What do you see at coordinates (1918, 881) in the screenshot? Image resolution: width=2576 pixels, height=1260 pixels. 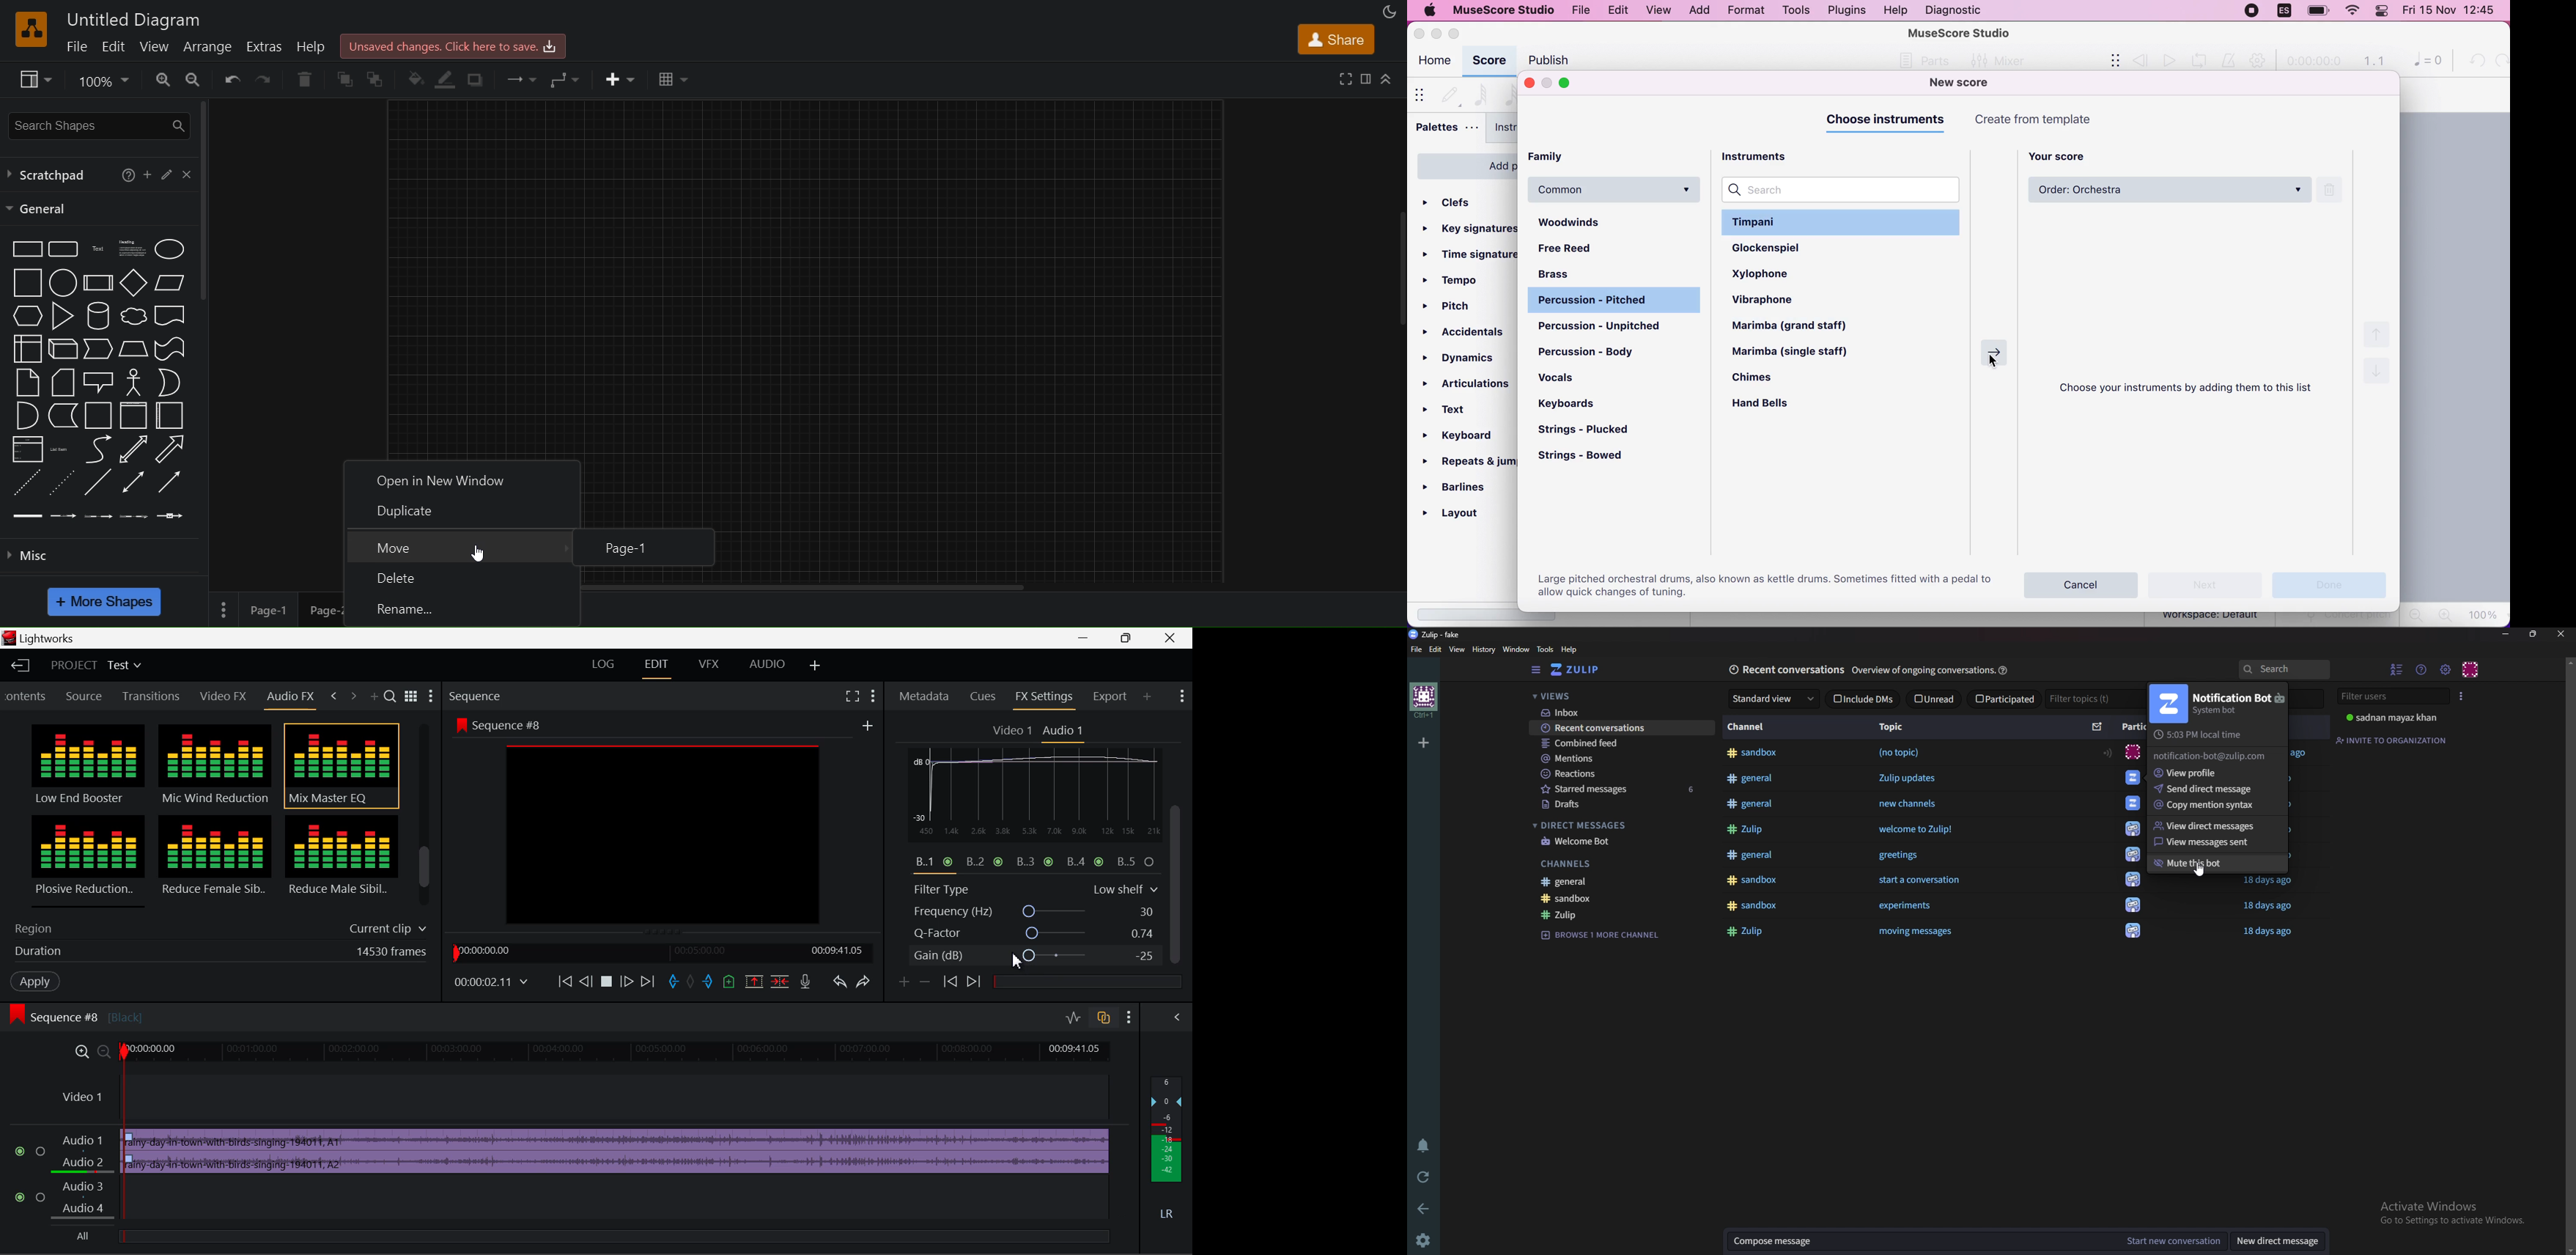 I see `start a conversation` at bounding box center [1918, 881].